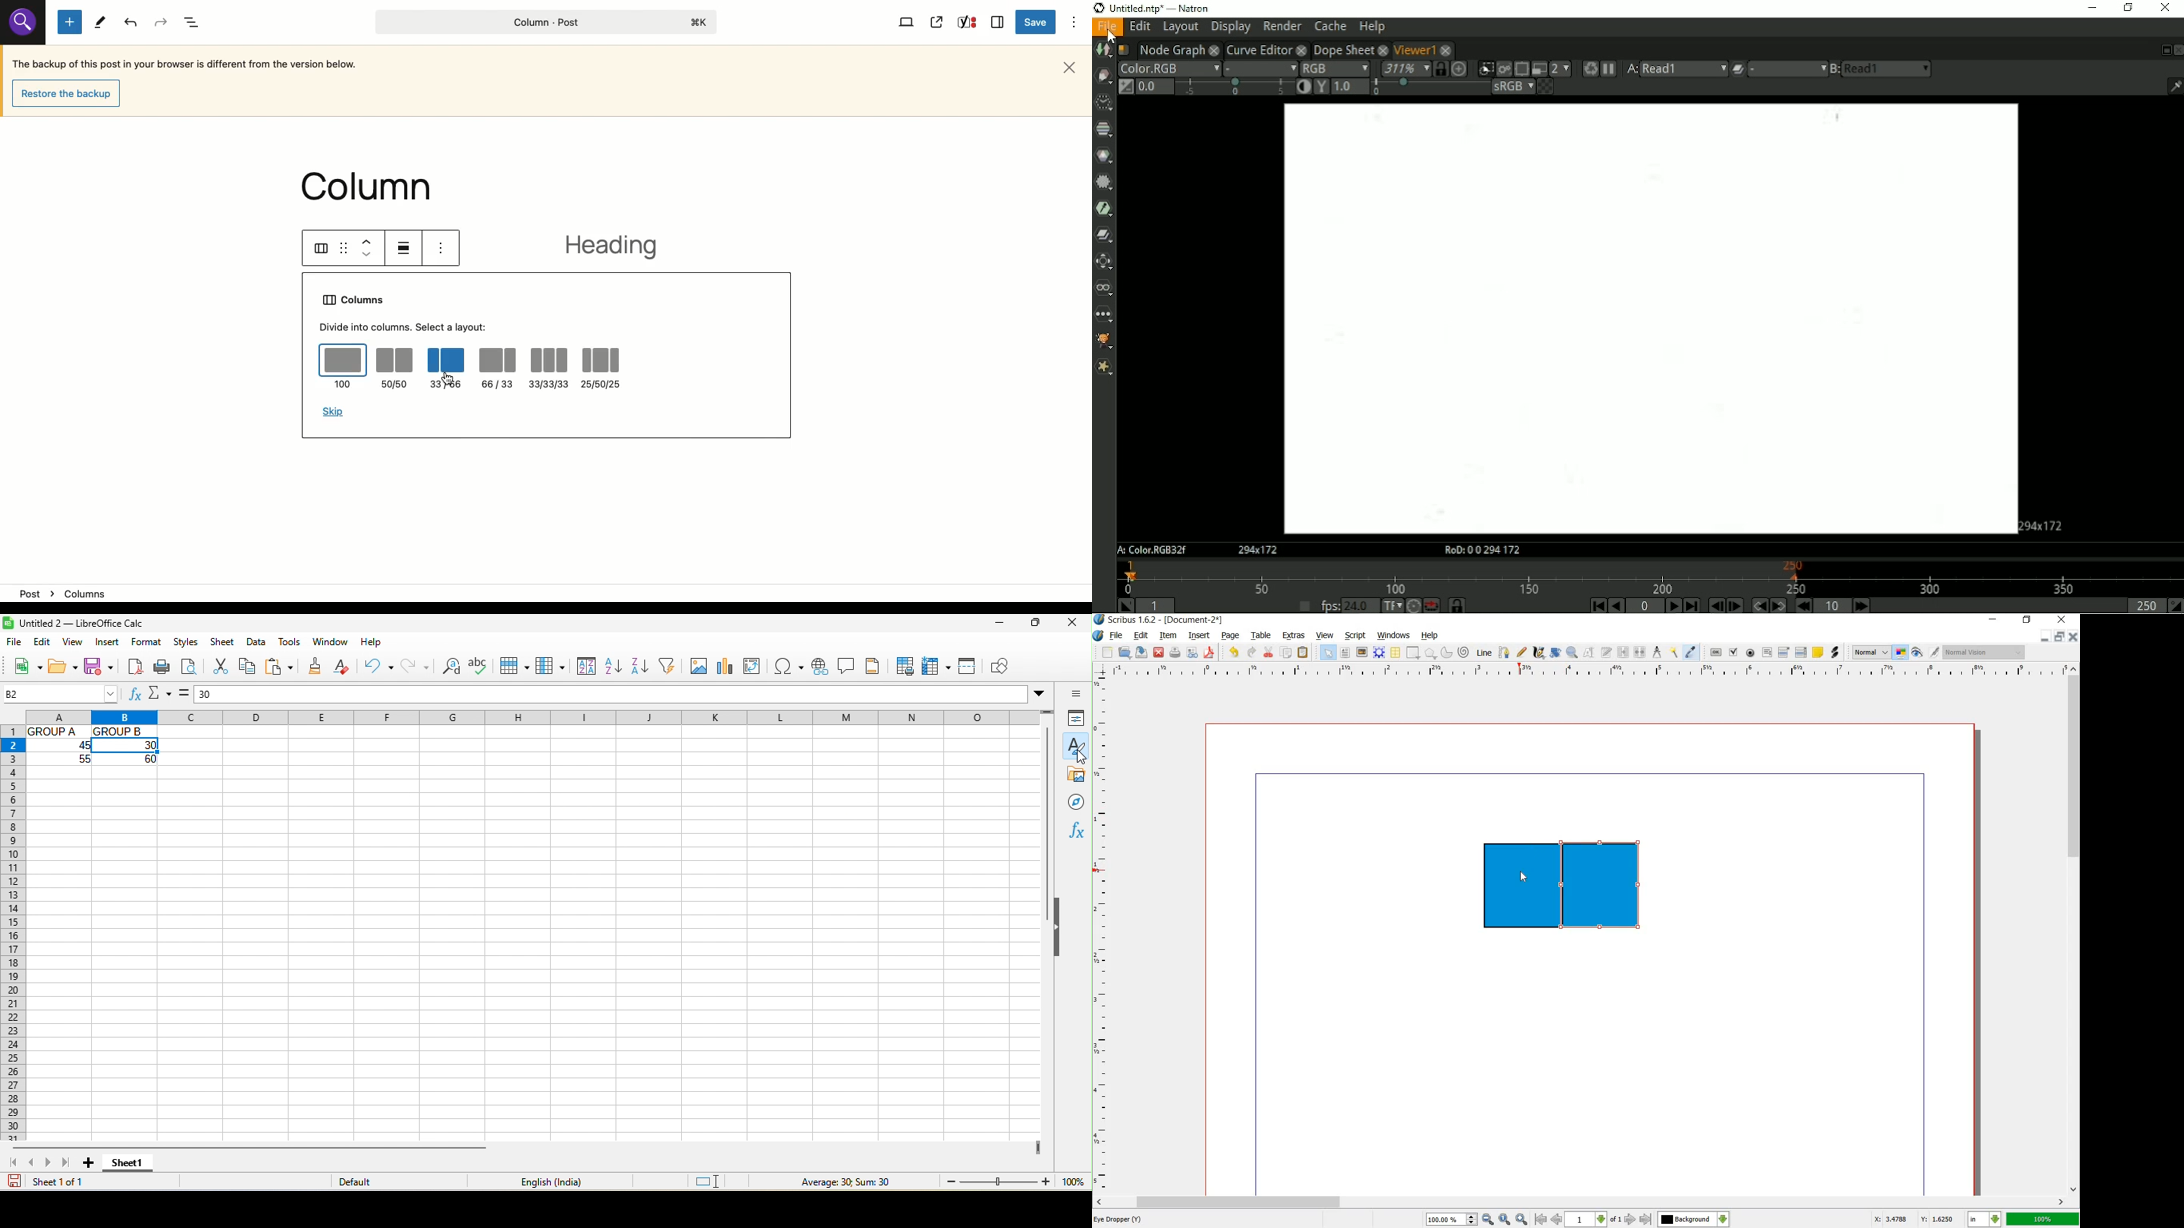 The image size is (2184, 1232). I want to click on undo, so click(382, 666).